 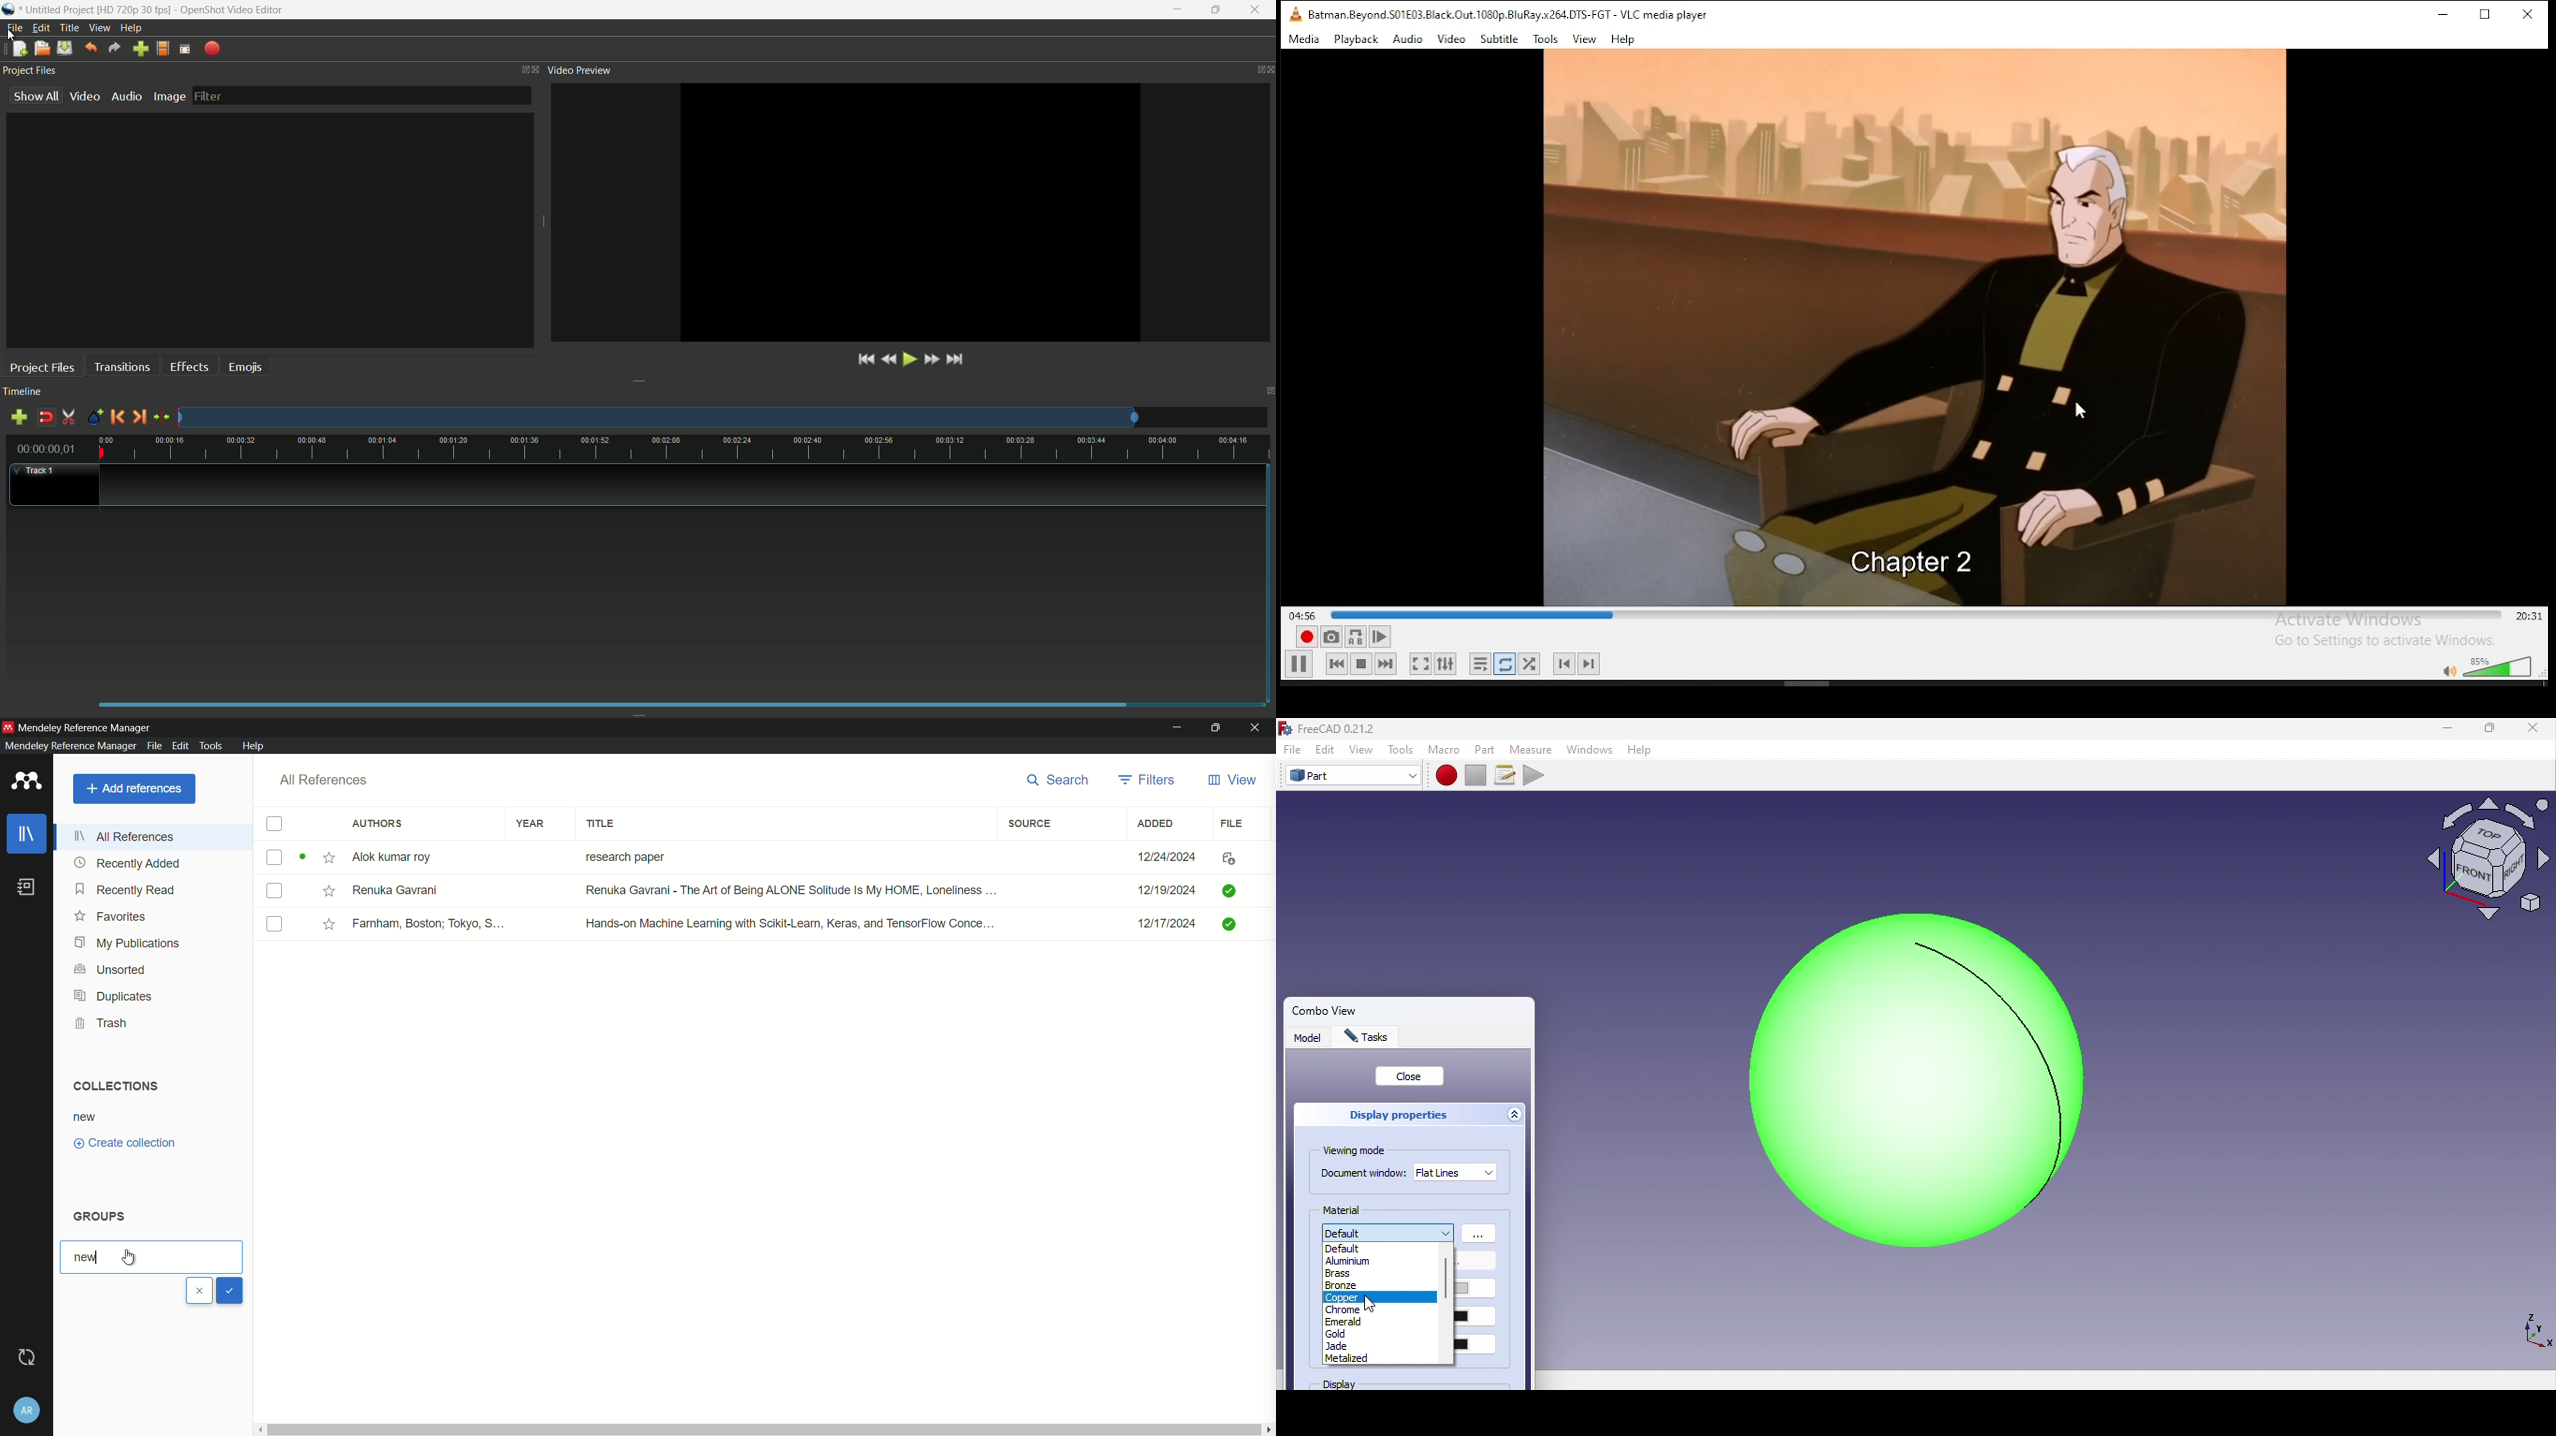 What do you see at coordinates (622, 854) in the screenshot?
I see `reserach paper` at bounding box center [622, 854].